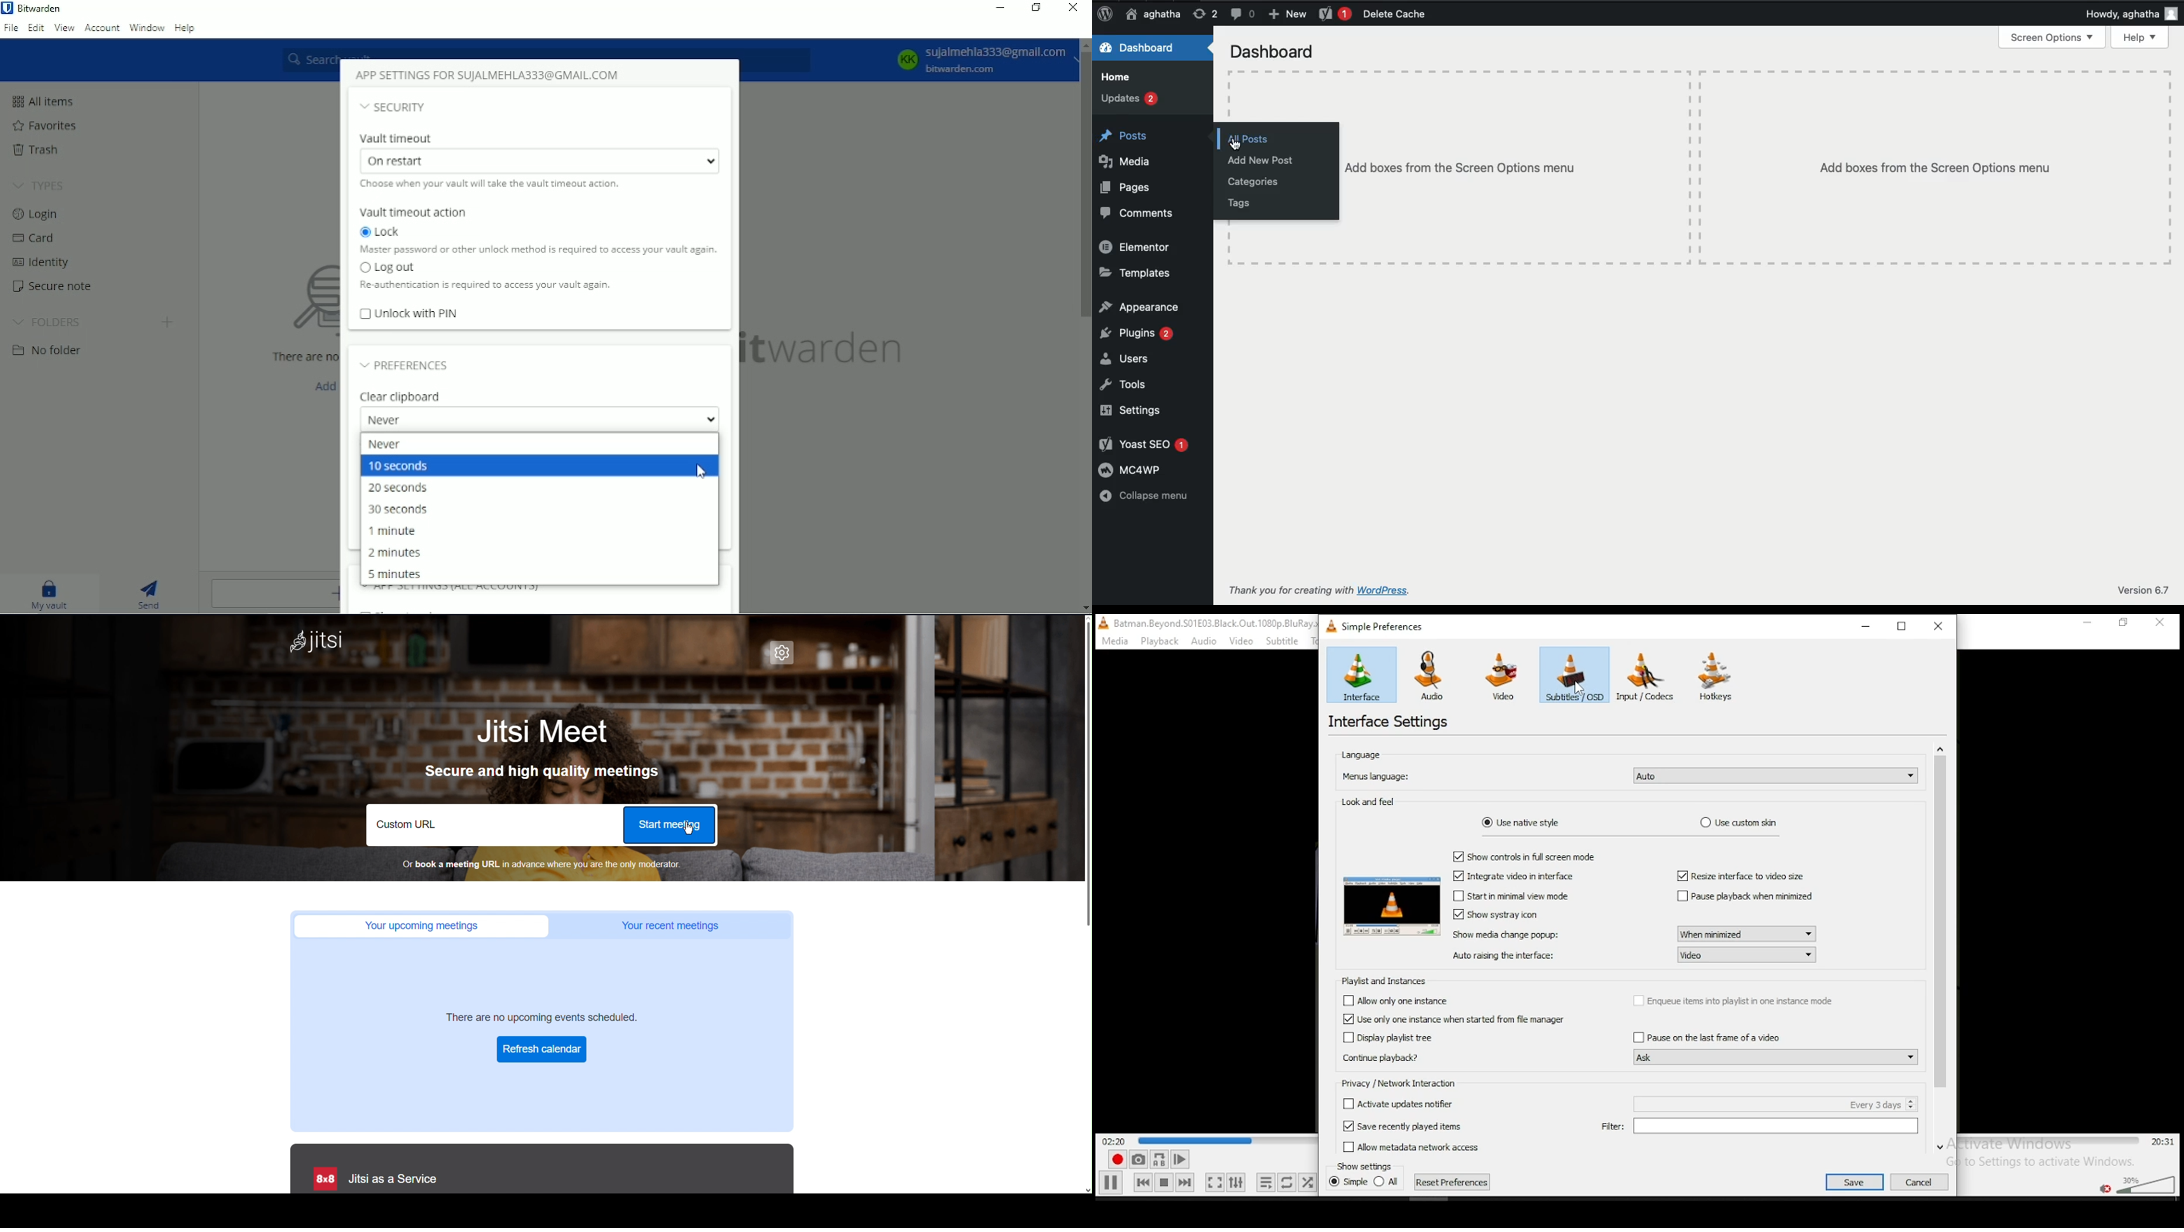  I want to click on simple preferences, so click(1379, 629).